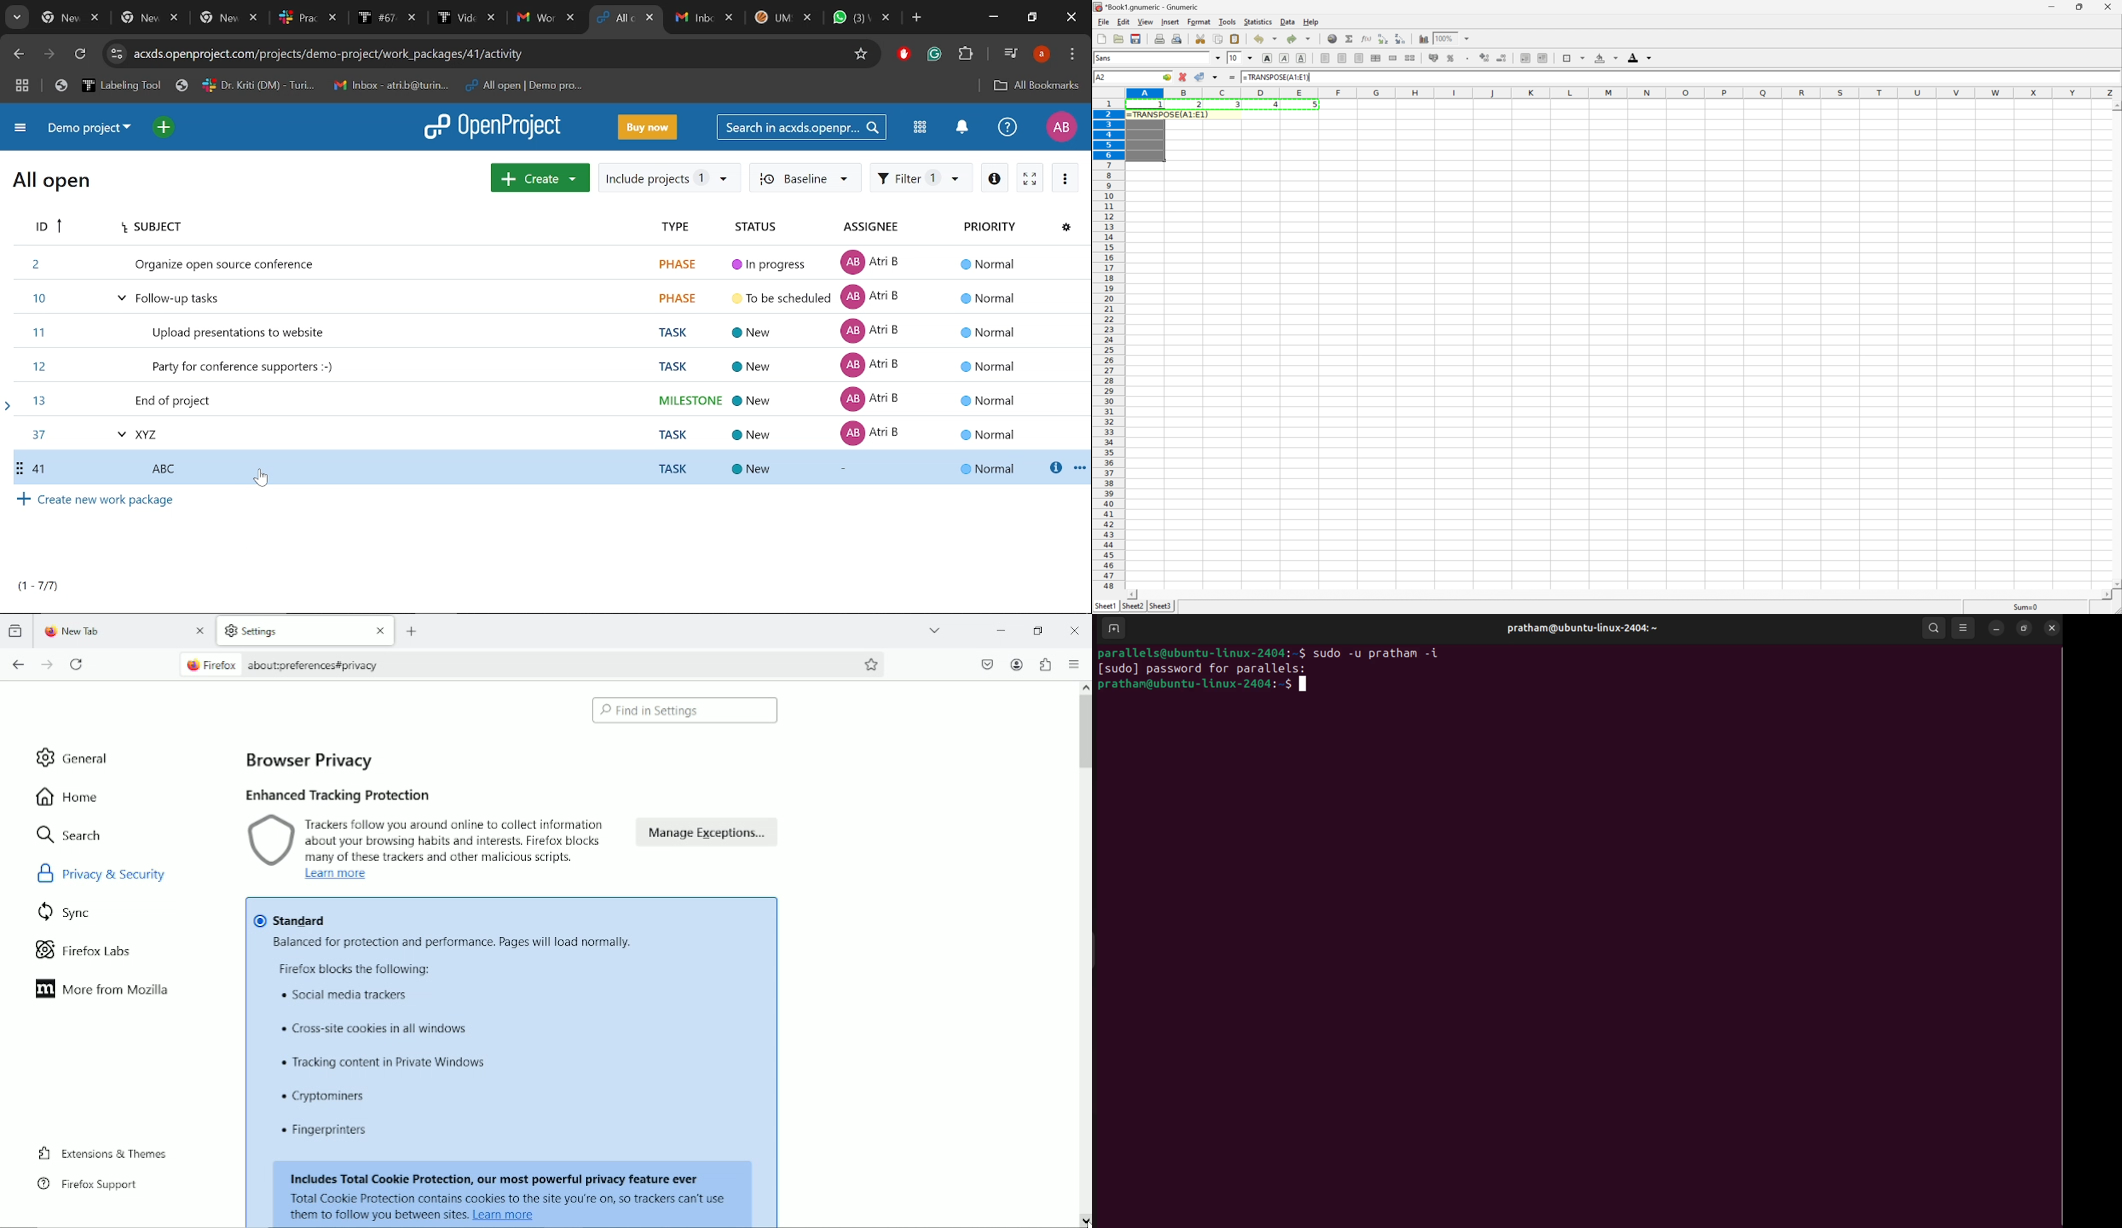 Image resolution: width=2128 pixels, height=1232 pixels. What do you see at coordinates (75, 757) in the screenshot?
I see `general` at bounding box center [75, 757].